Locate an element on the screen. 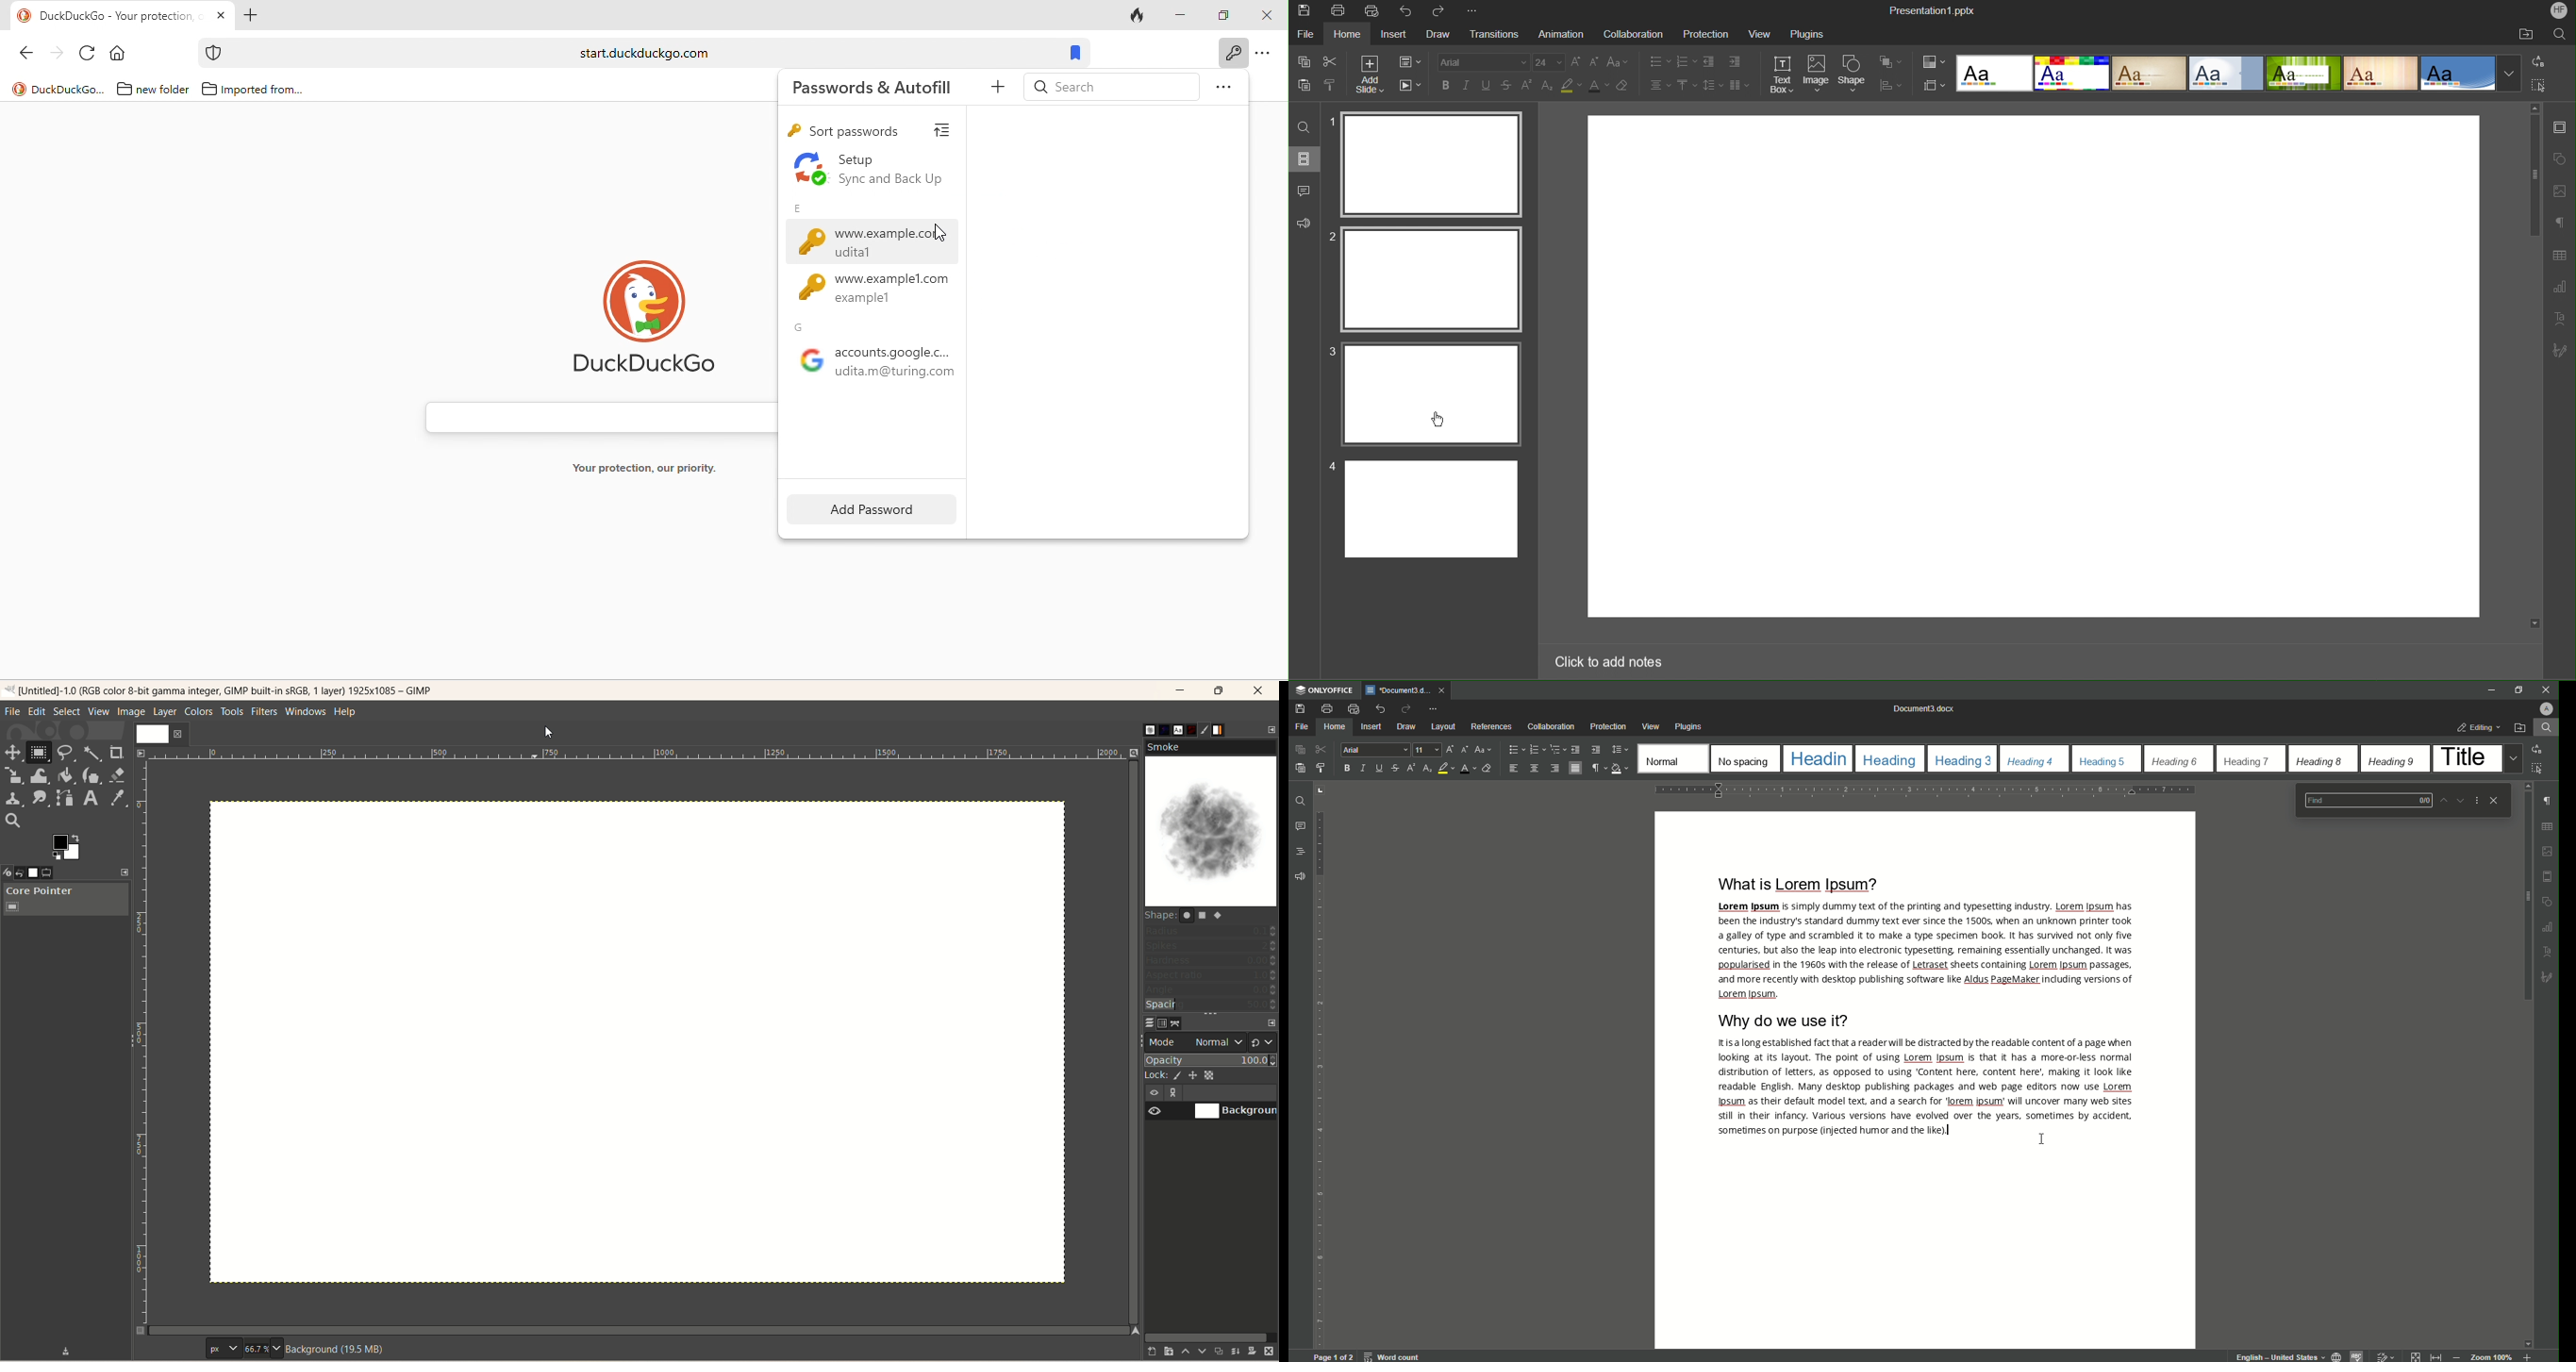  brush editor is located at coordinates (1211, 730).